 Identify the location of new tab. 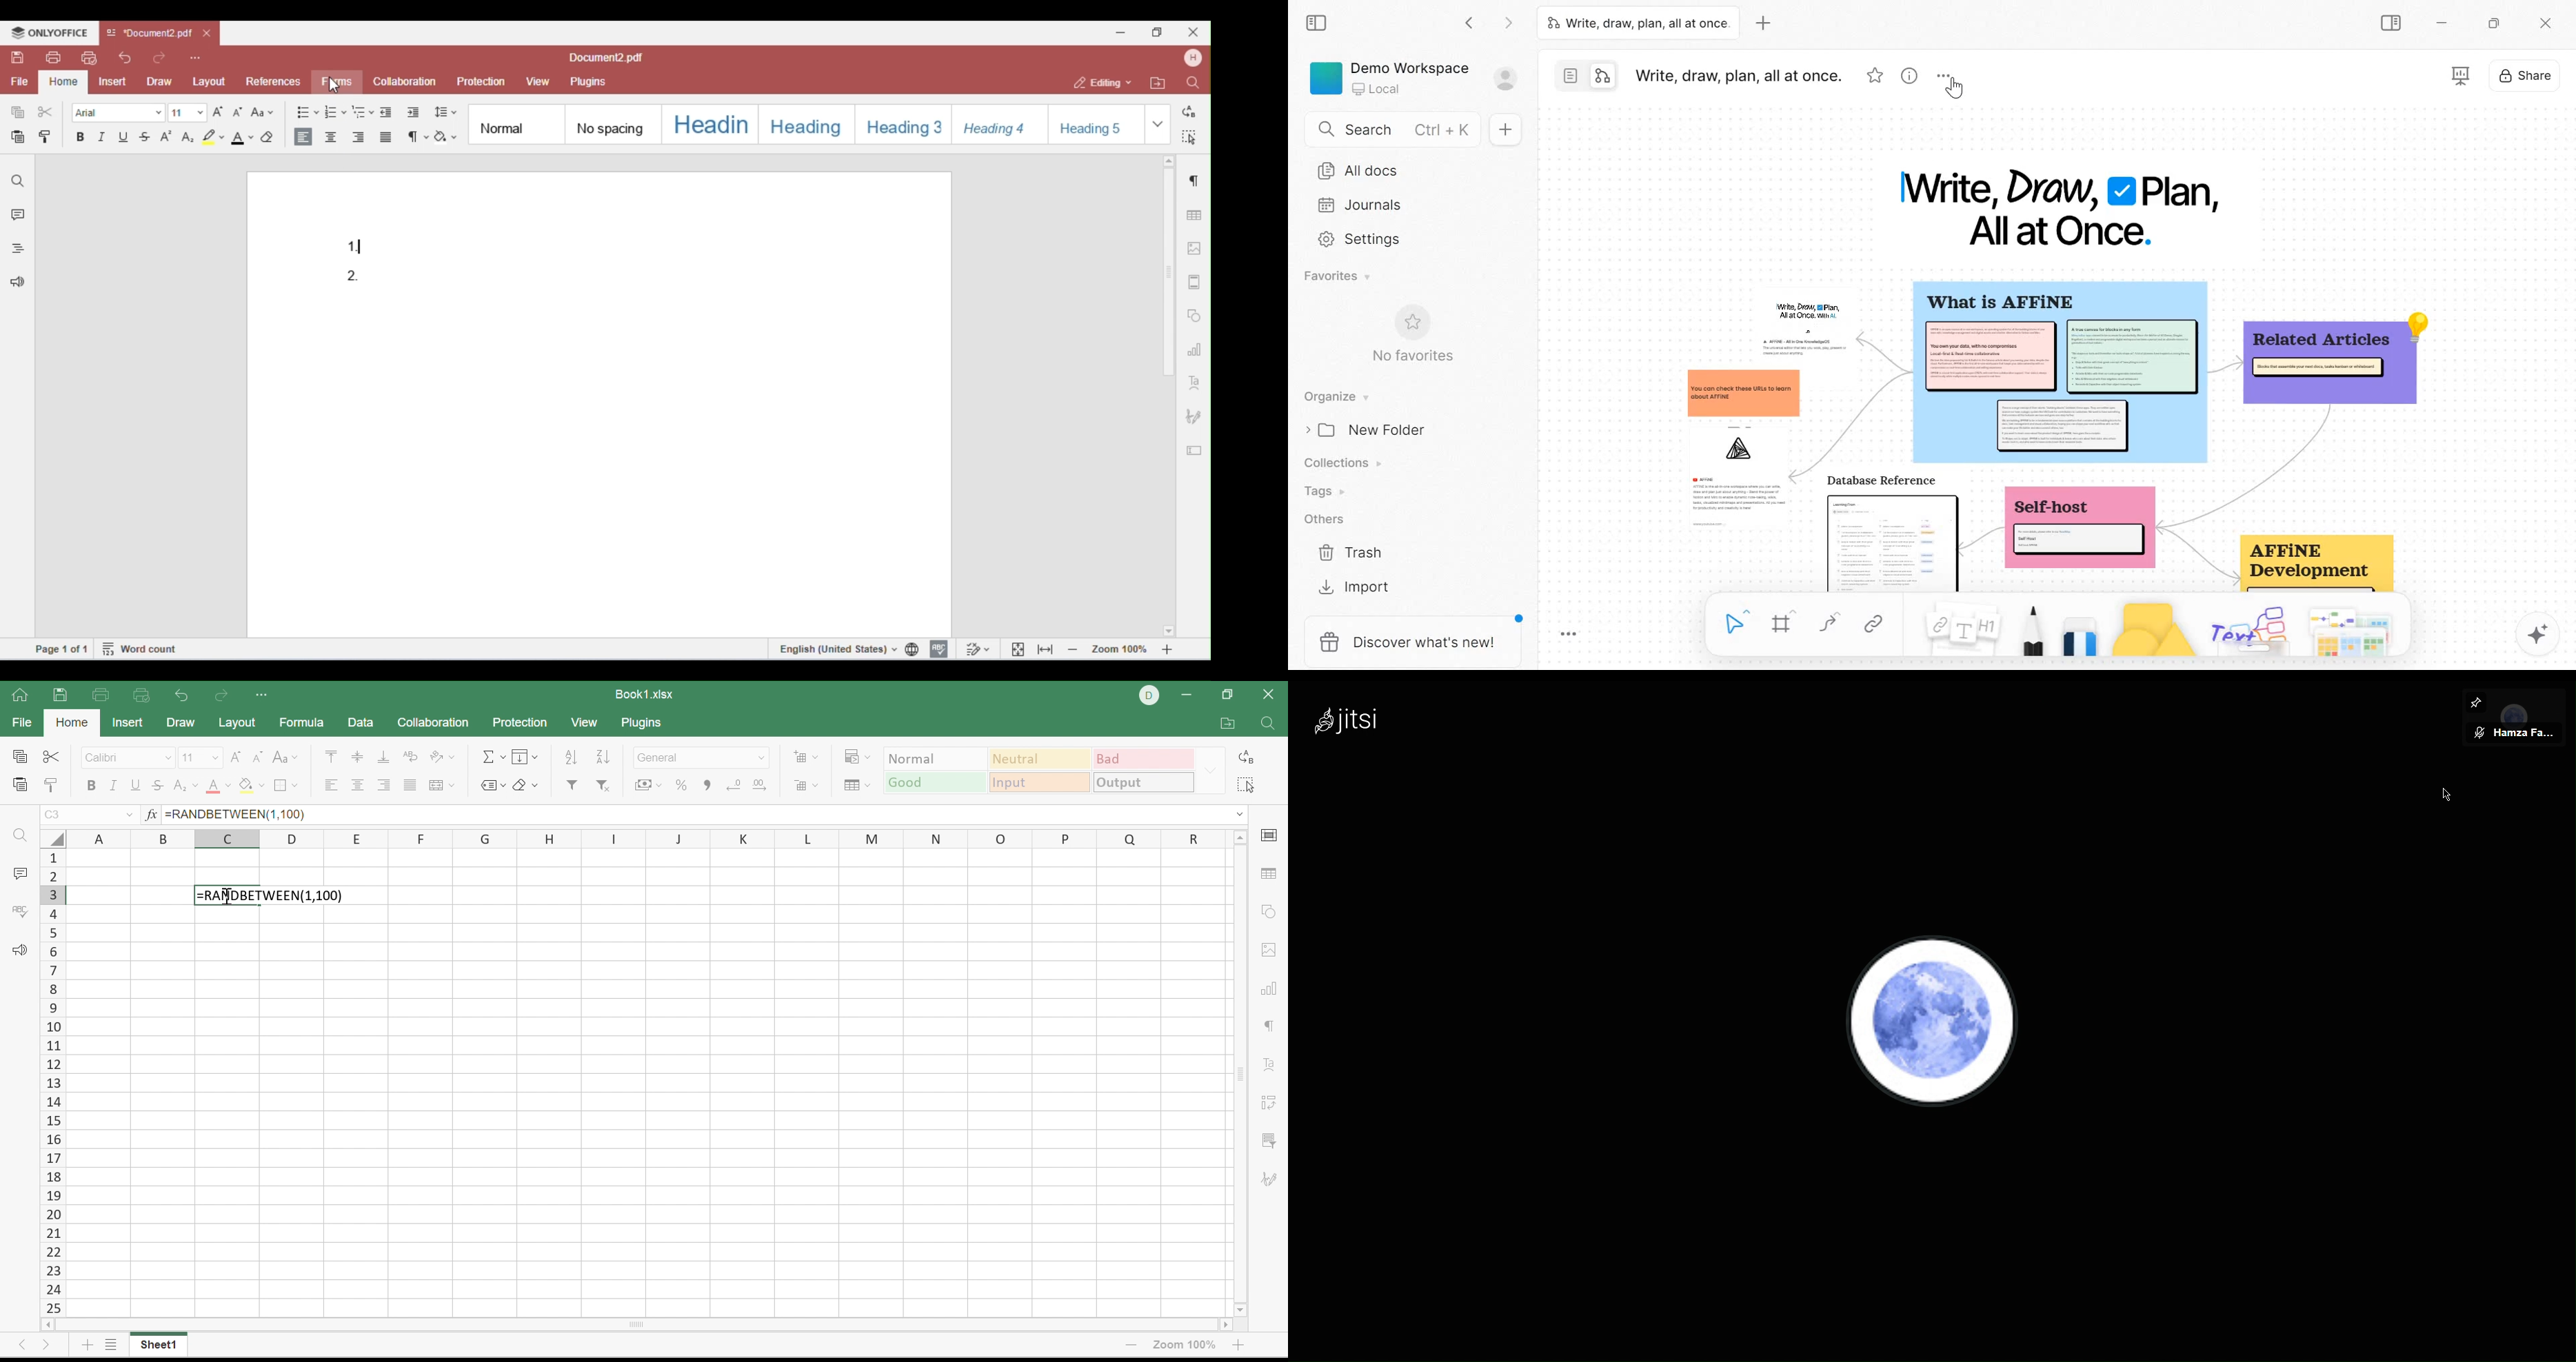
(1766, 23).